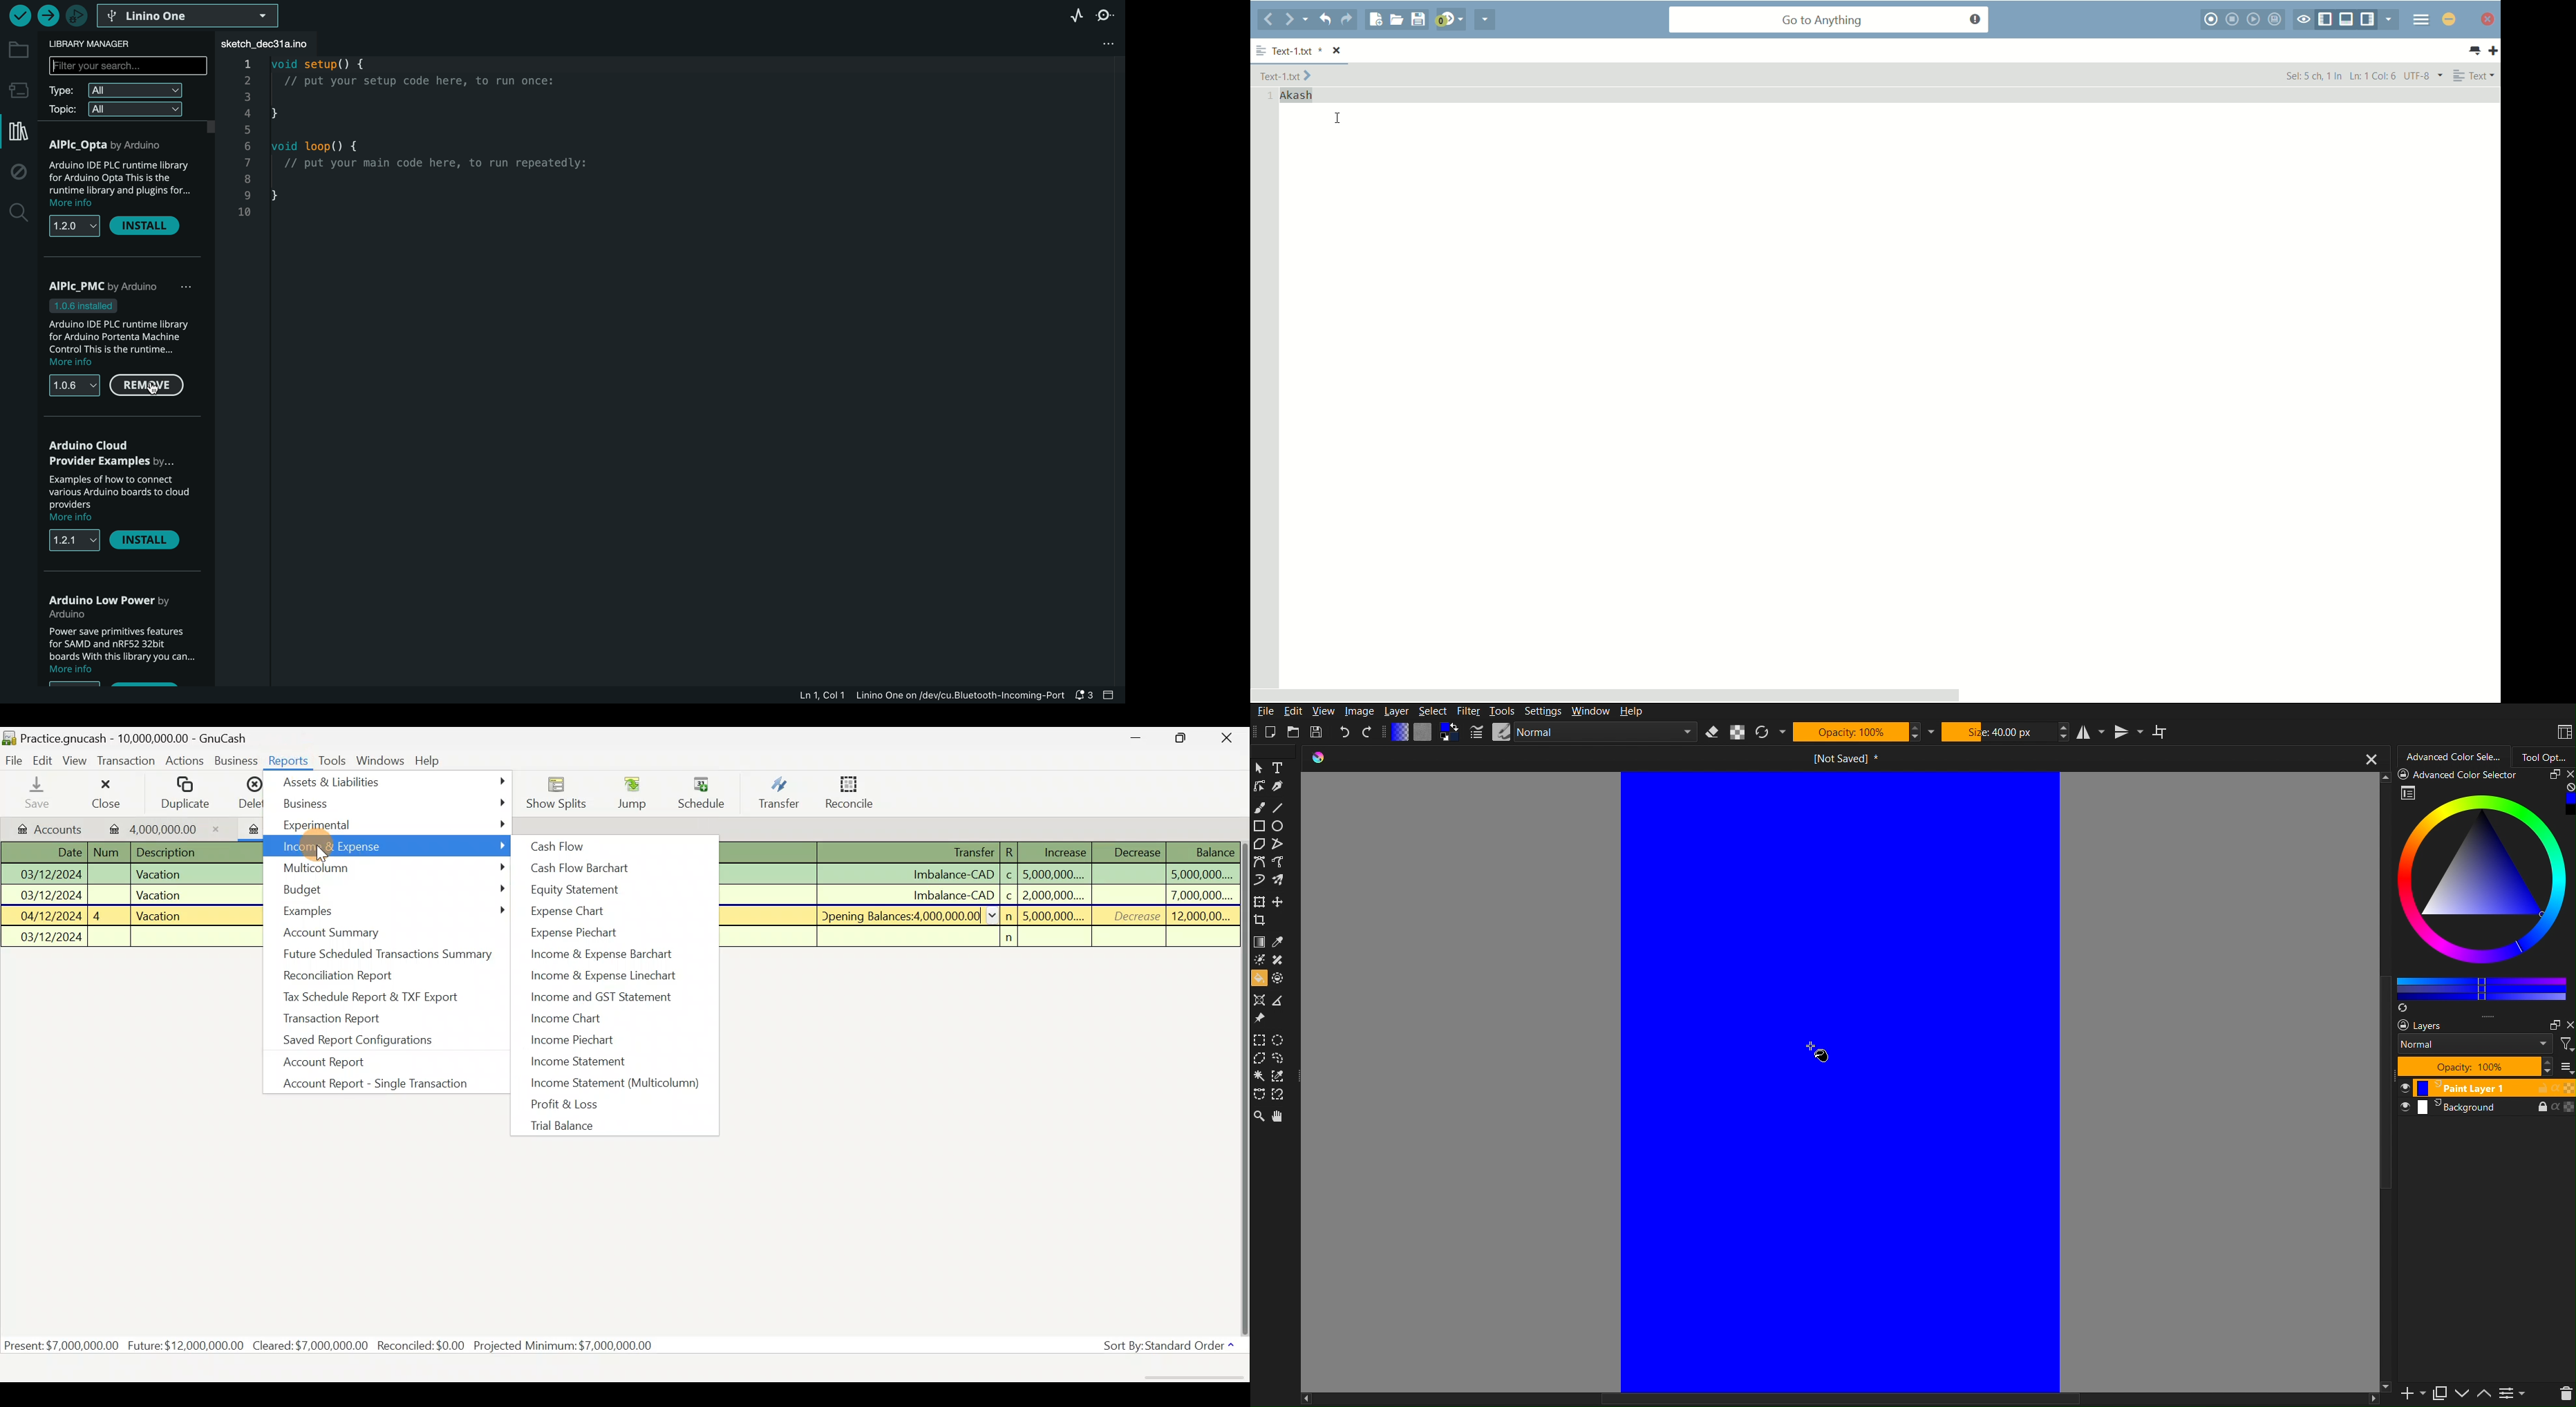 The width and height of the screenshot is (2576, 1428). I want to click on Decrease, so click(1137, 851).